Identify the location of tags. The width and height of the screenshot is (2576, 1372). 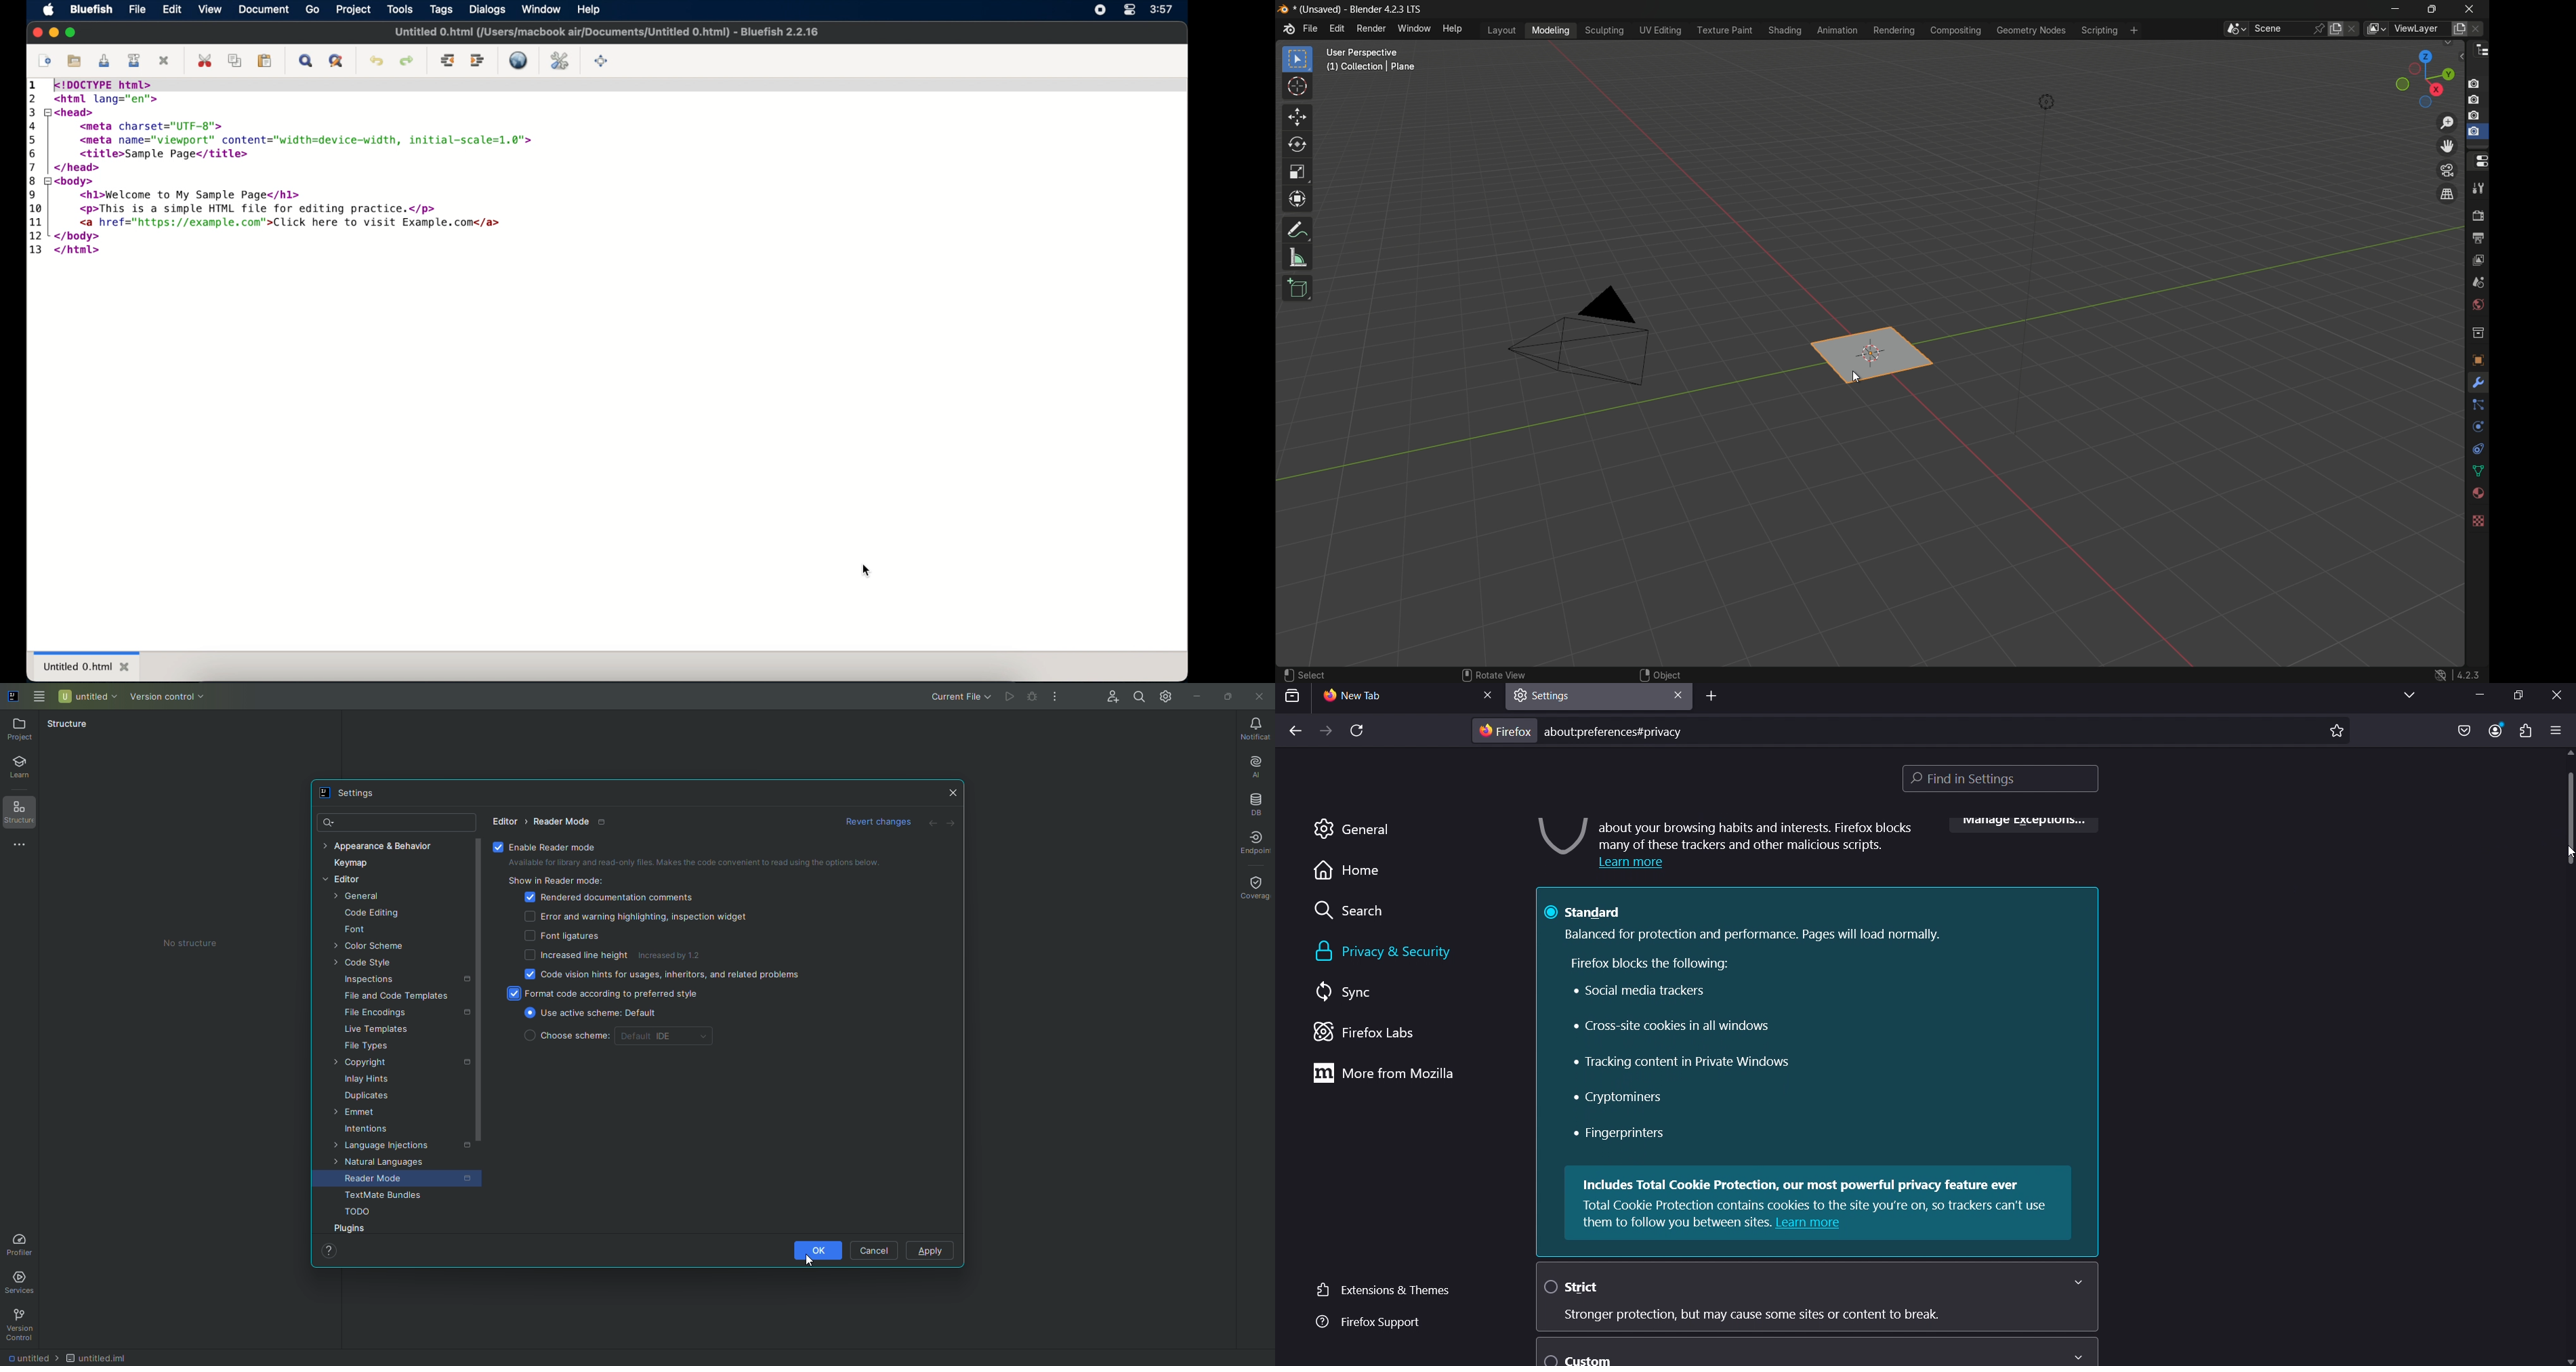
(441, 9).